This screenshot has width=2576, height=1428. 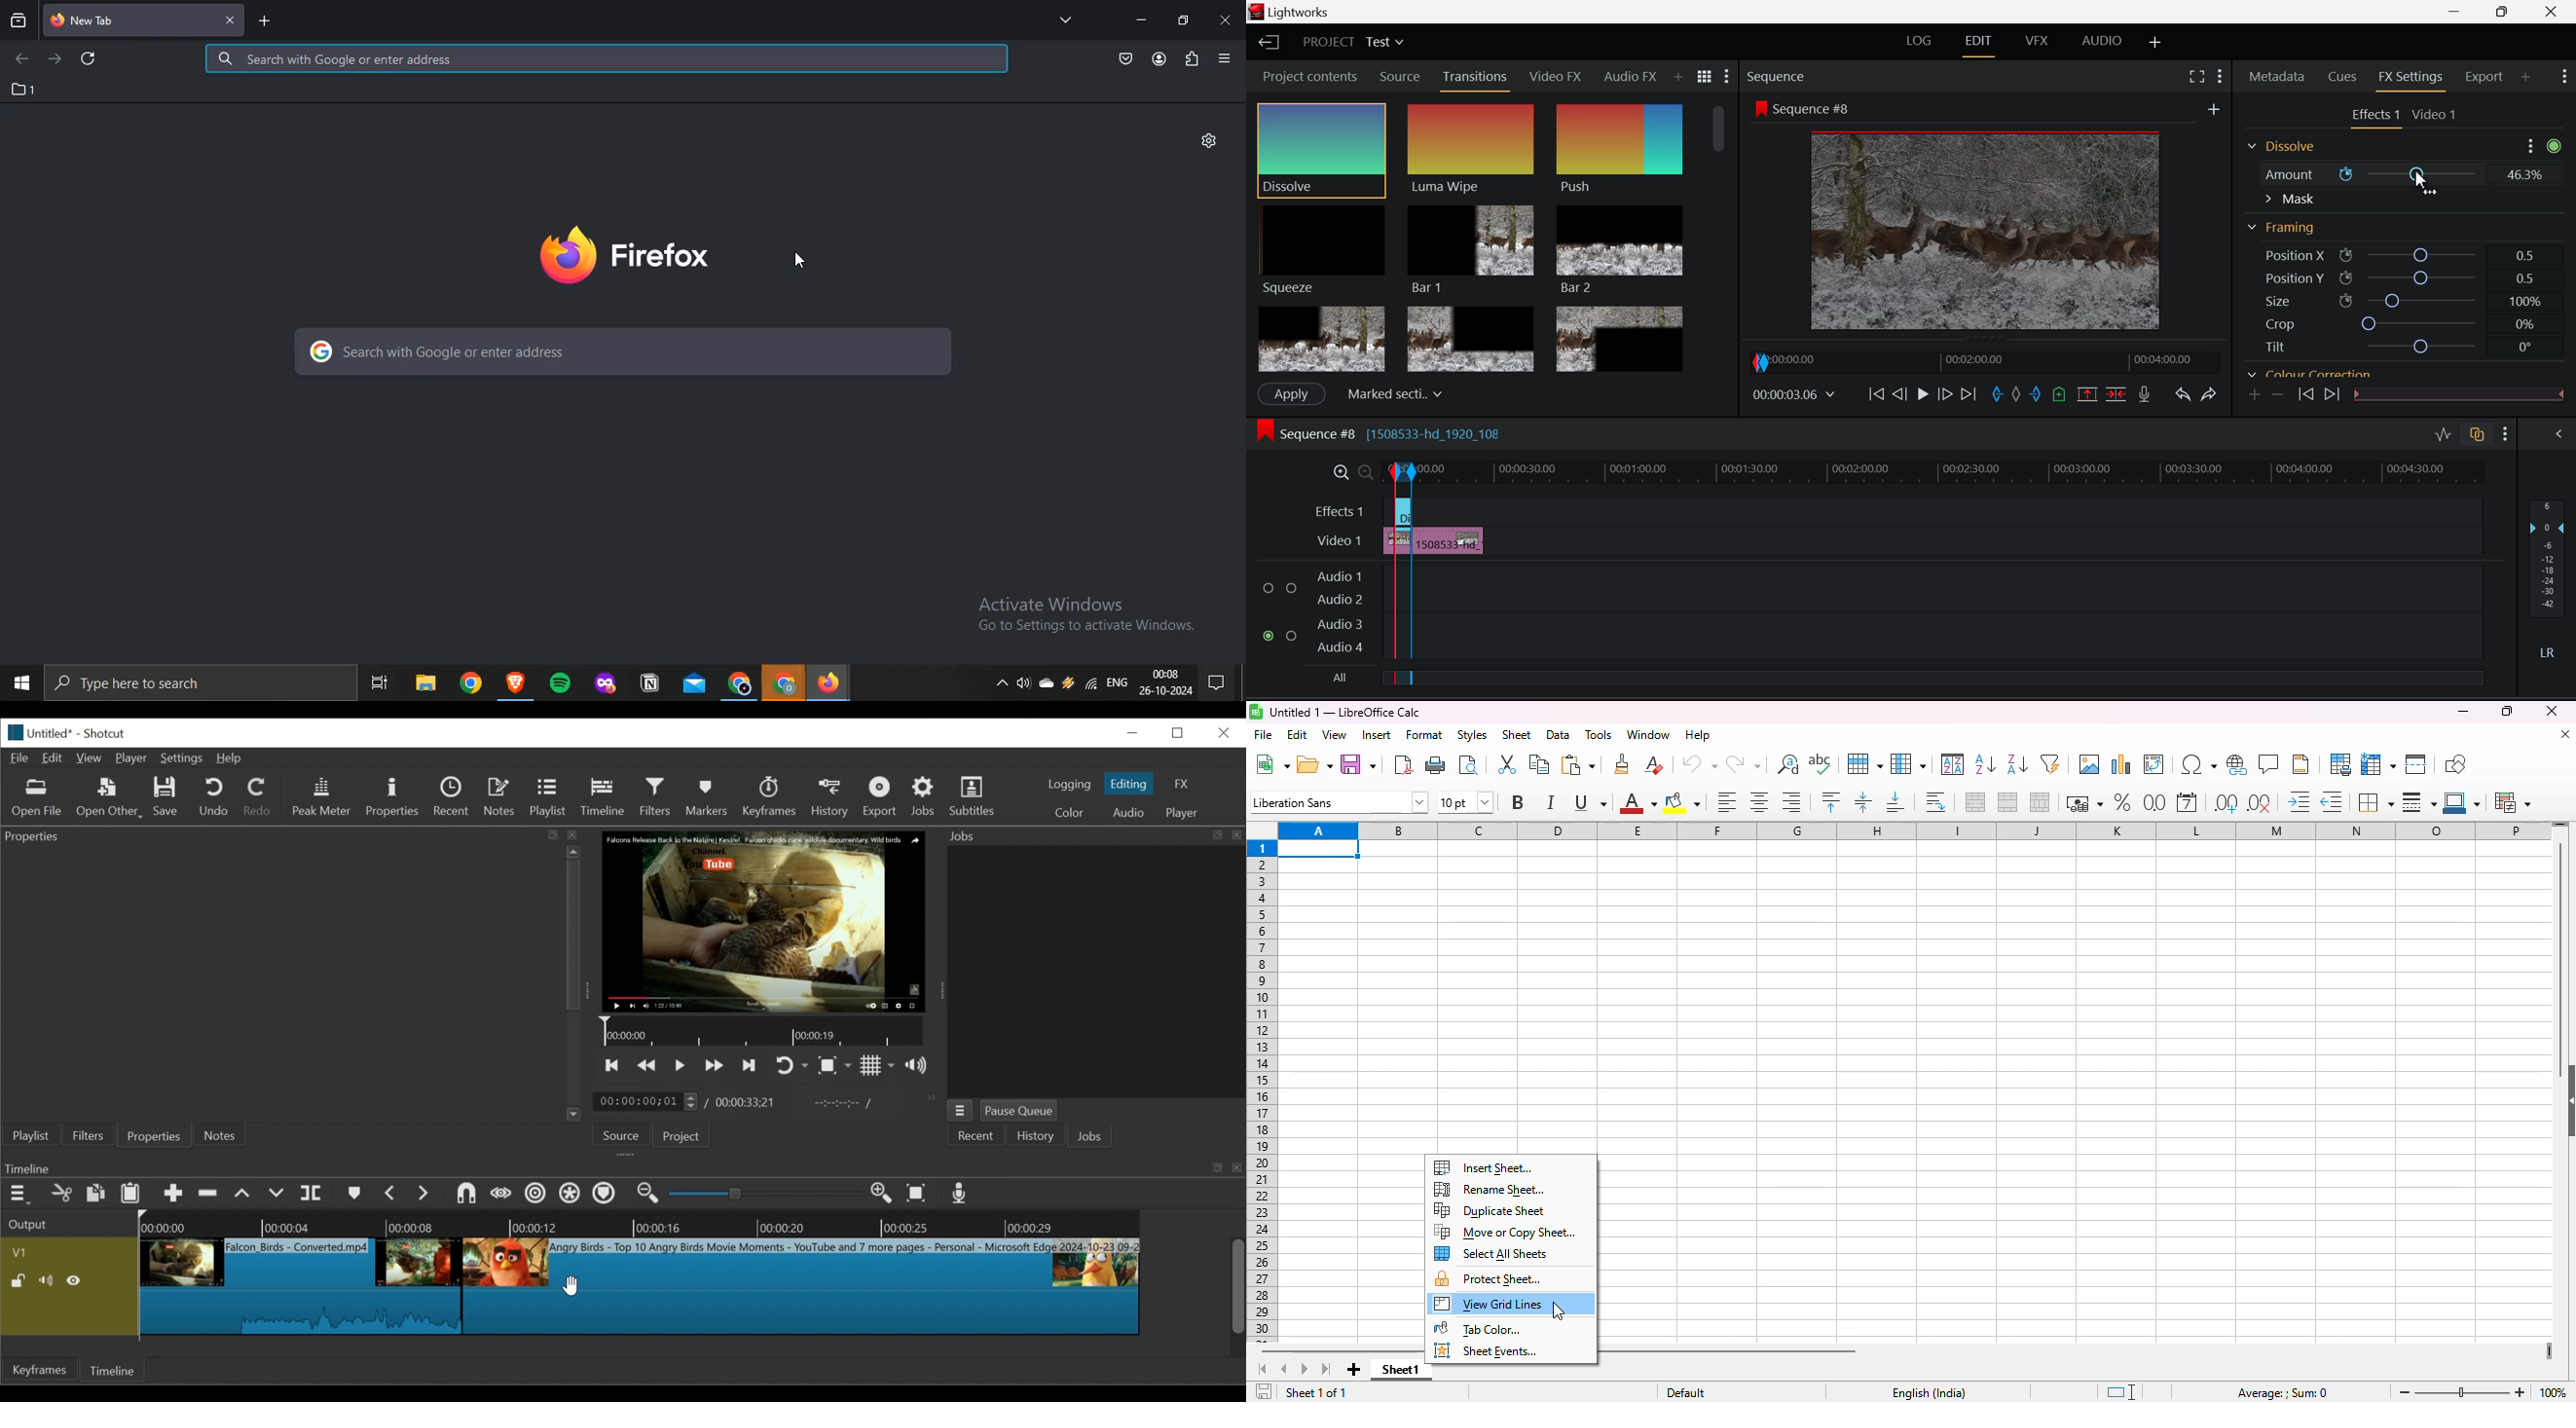 What do you see at coordinates (1270, 636) in the screenshot?
I see `Audio Input Checkbox` at bounding box center [1270, 636].